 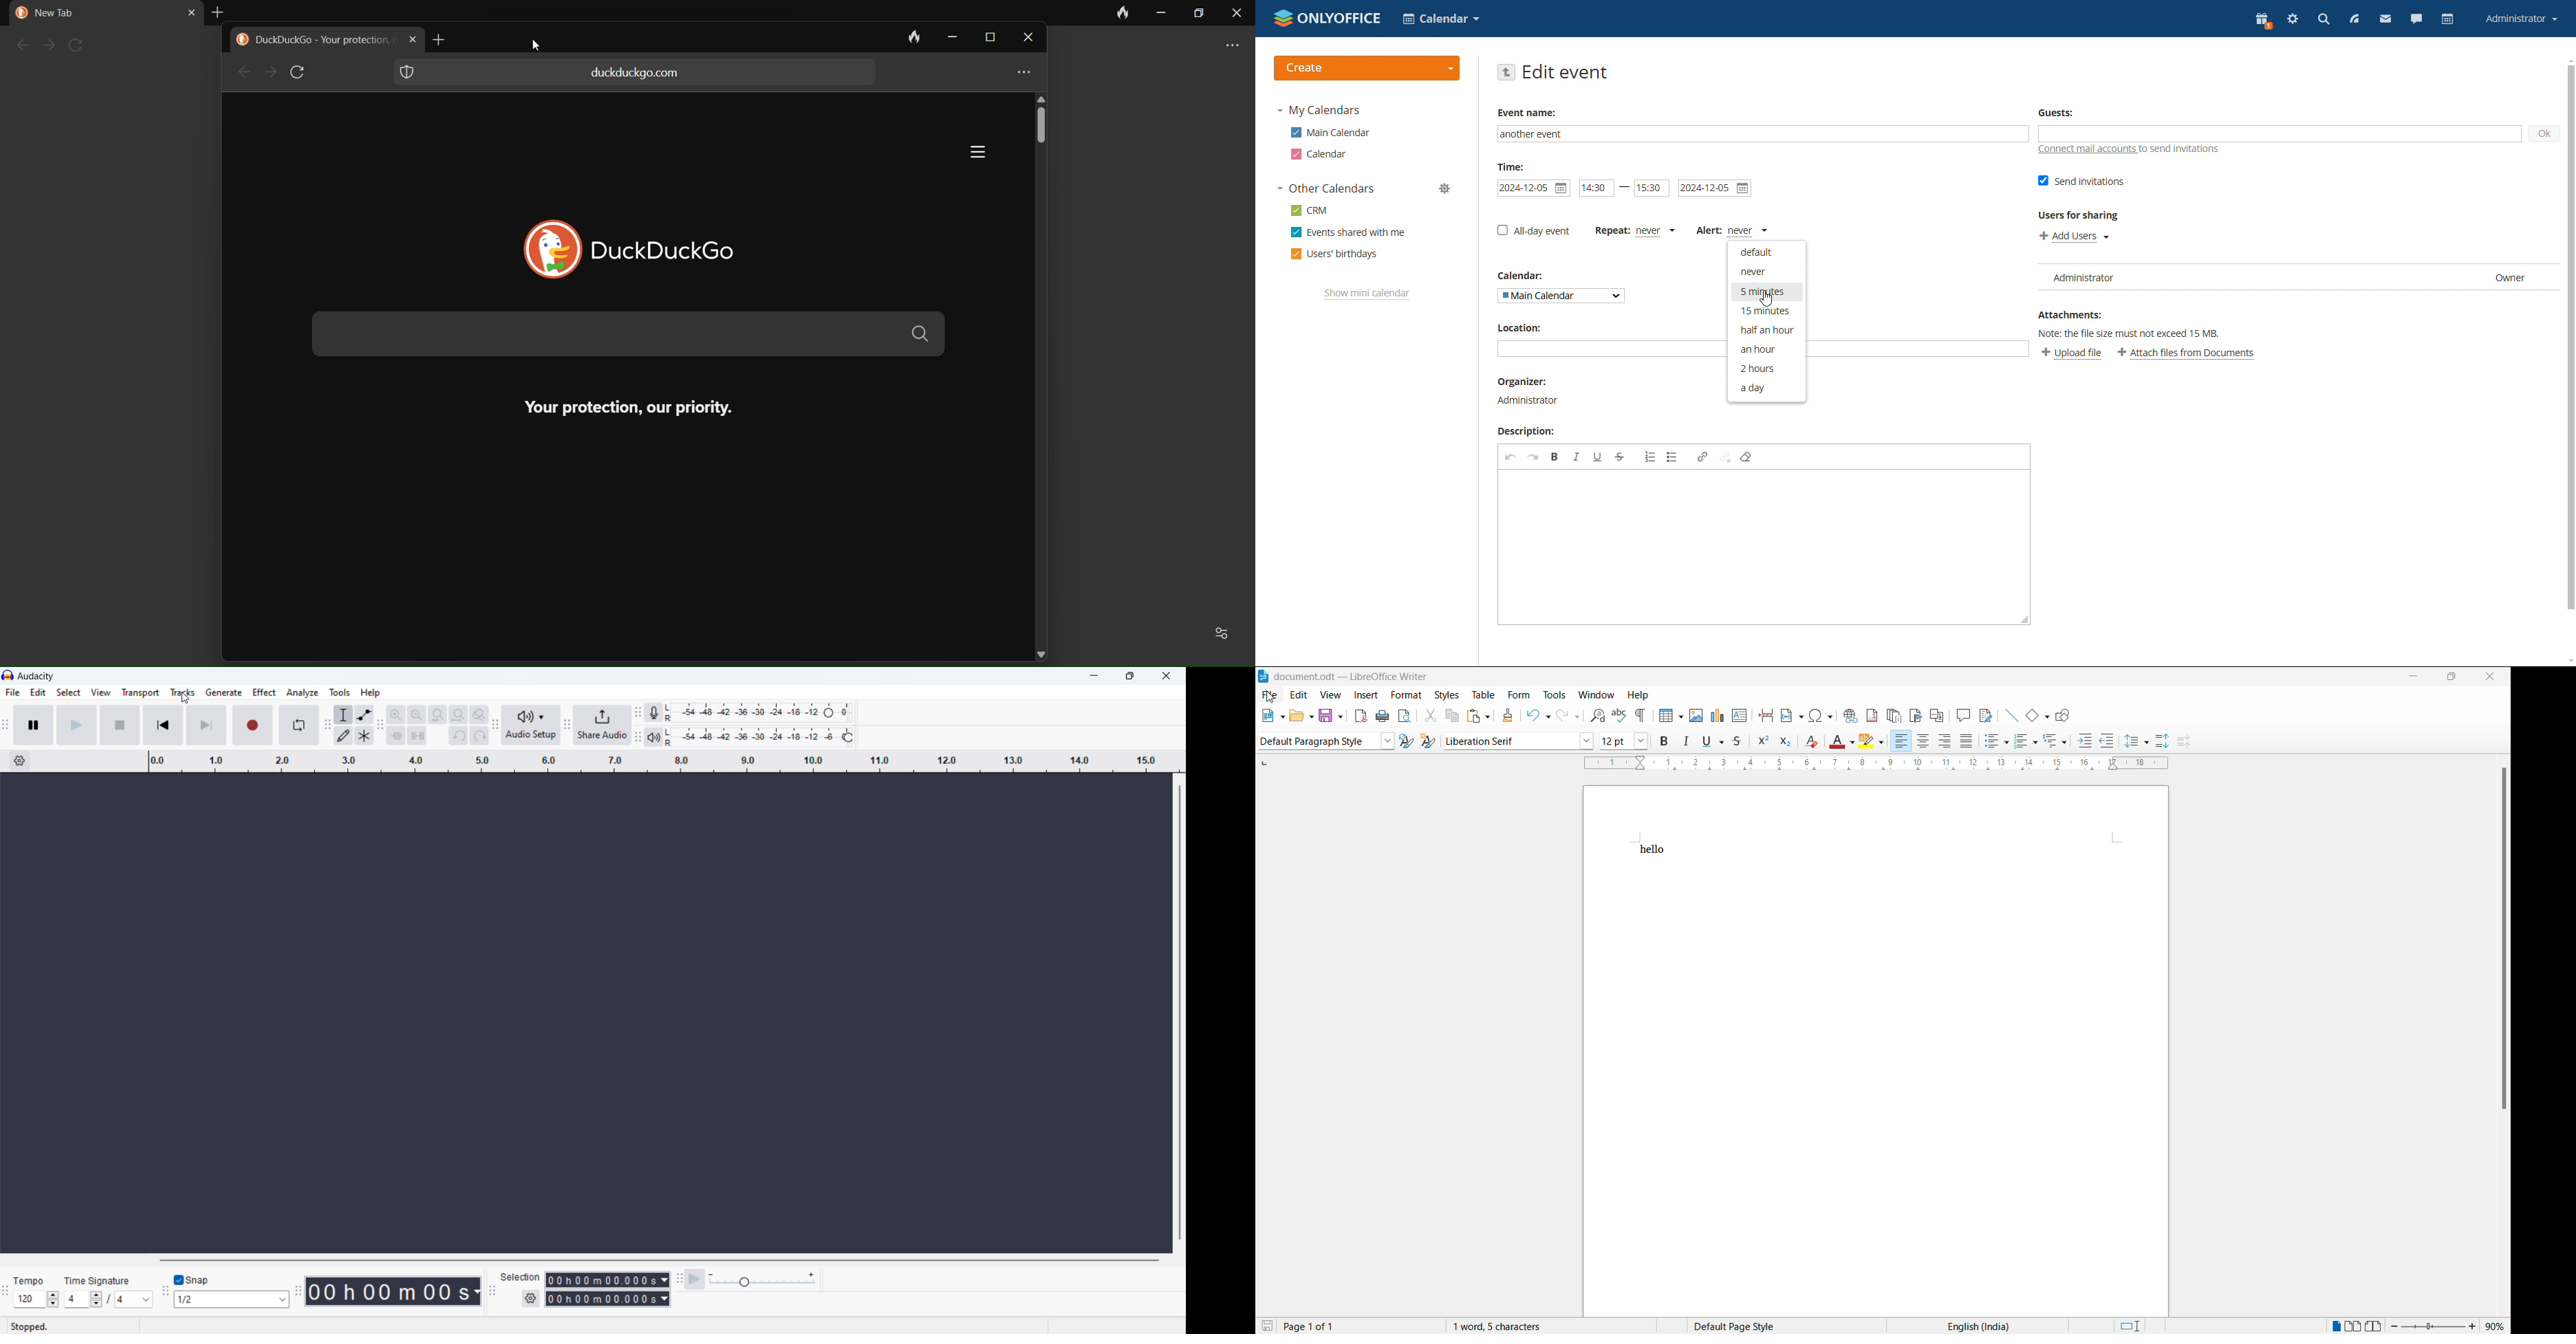 What do you see at coordinates (1509, 741) in the screenshot?
I see `Selected font` at bounding box center [1509, 741].